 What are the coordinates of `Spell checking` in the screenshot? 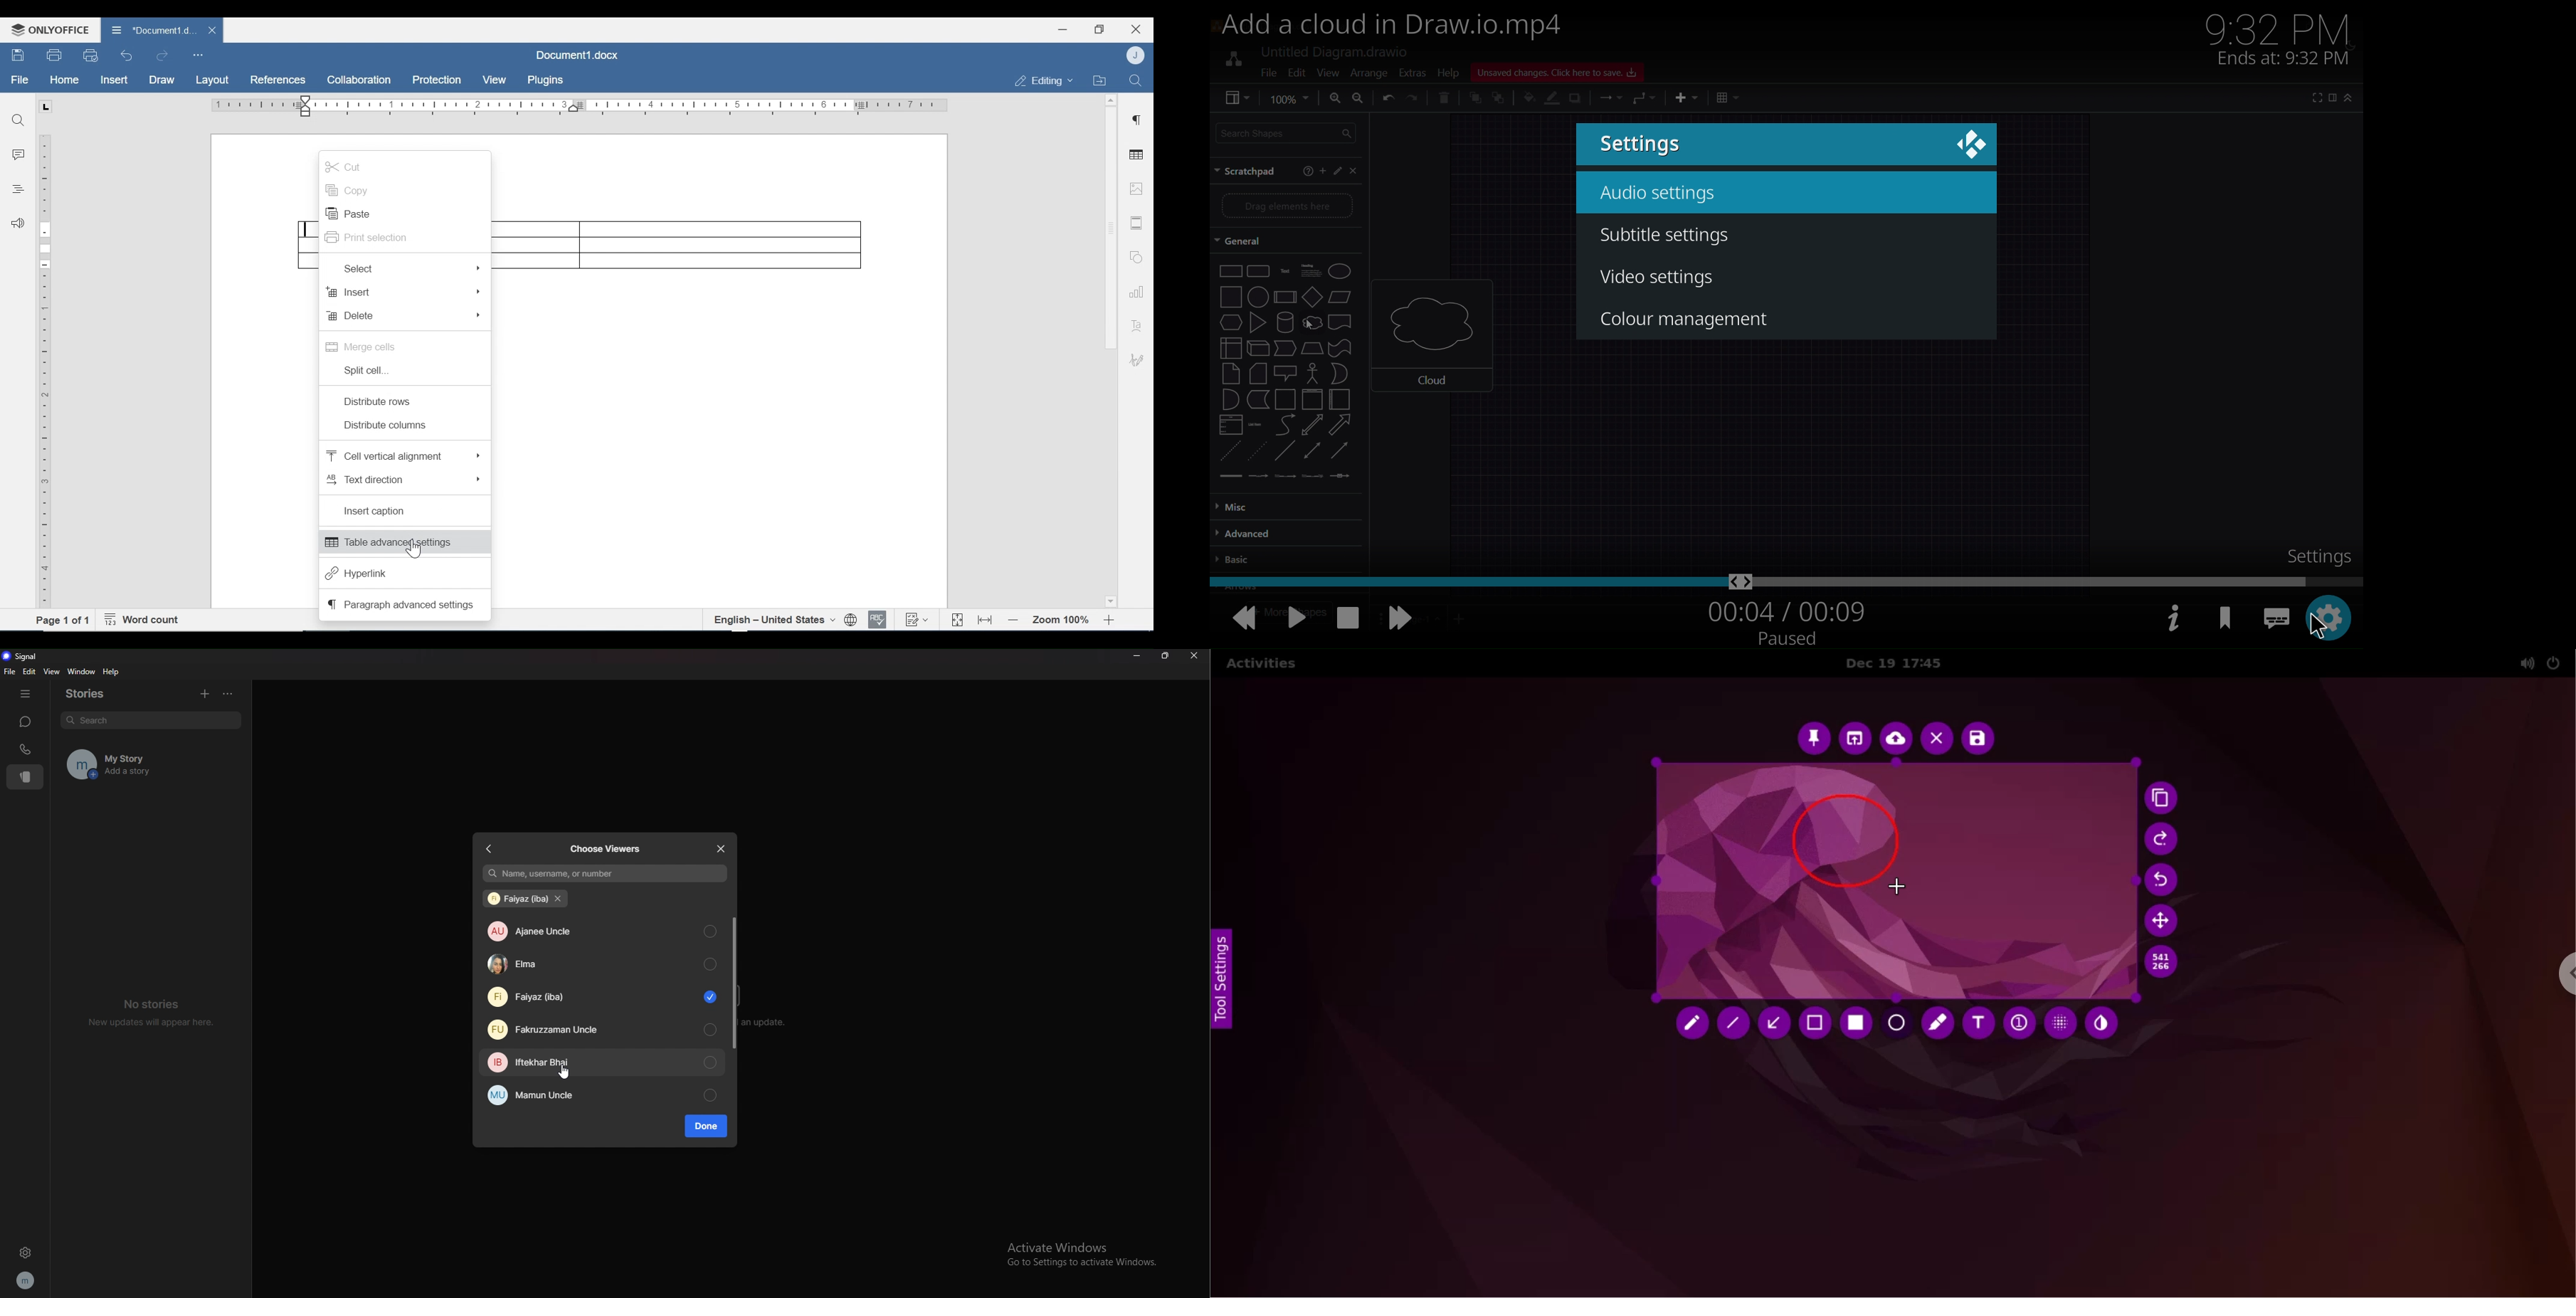 It's located at (878, 620).